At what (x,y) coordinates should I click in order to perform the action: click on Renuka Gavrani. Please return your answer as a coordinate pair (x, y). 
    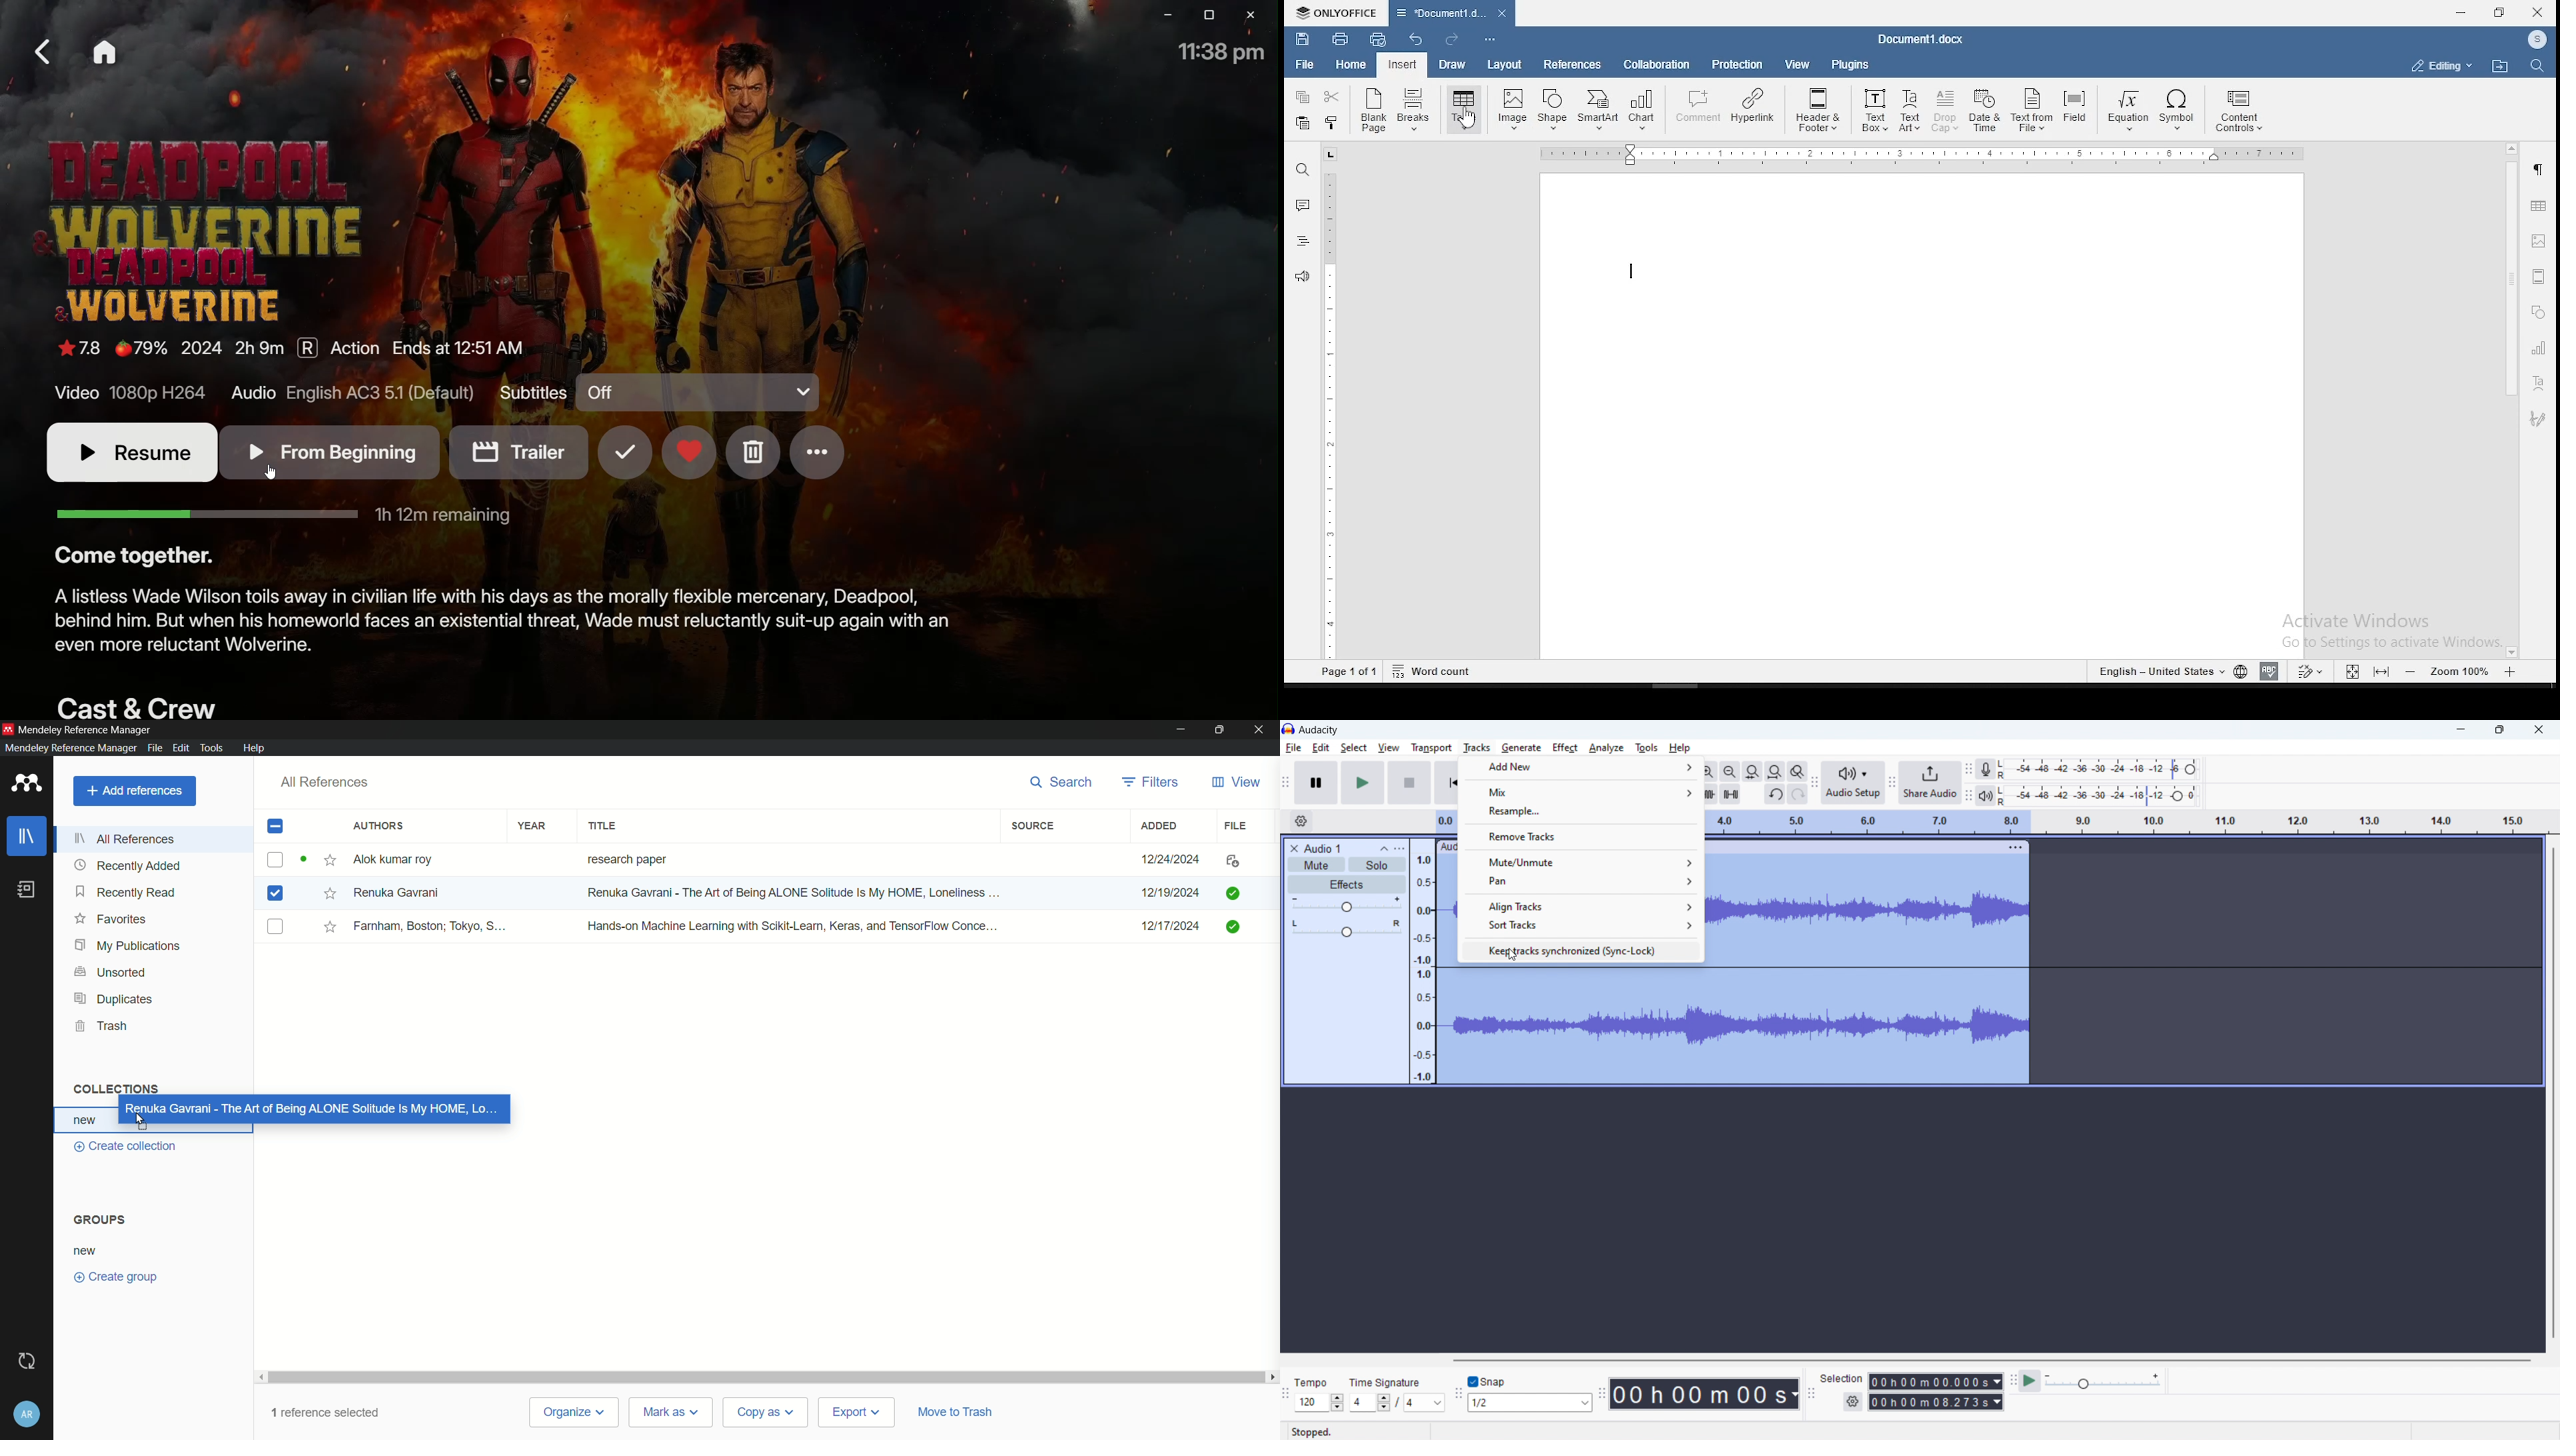
    Looking at the image, I should click on (401, 892).